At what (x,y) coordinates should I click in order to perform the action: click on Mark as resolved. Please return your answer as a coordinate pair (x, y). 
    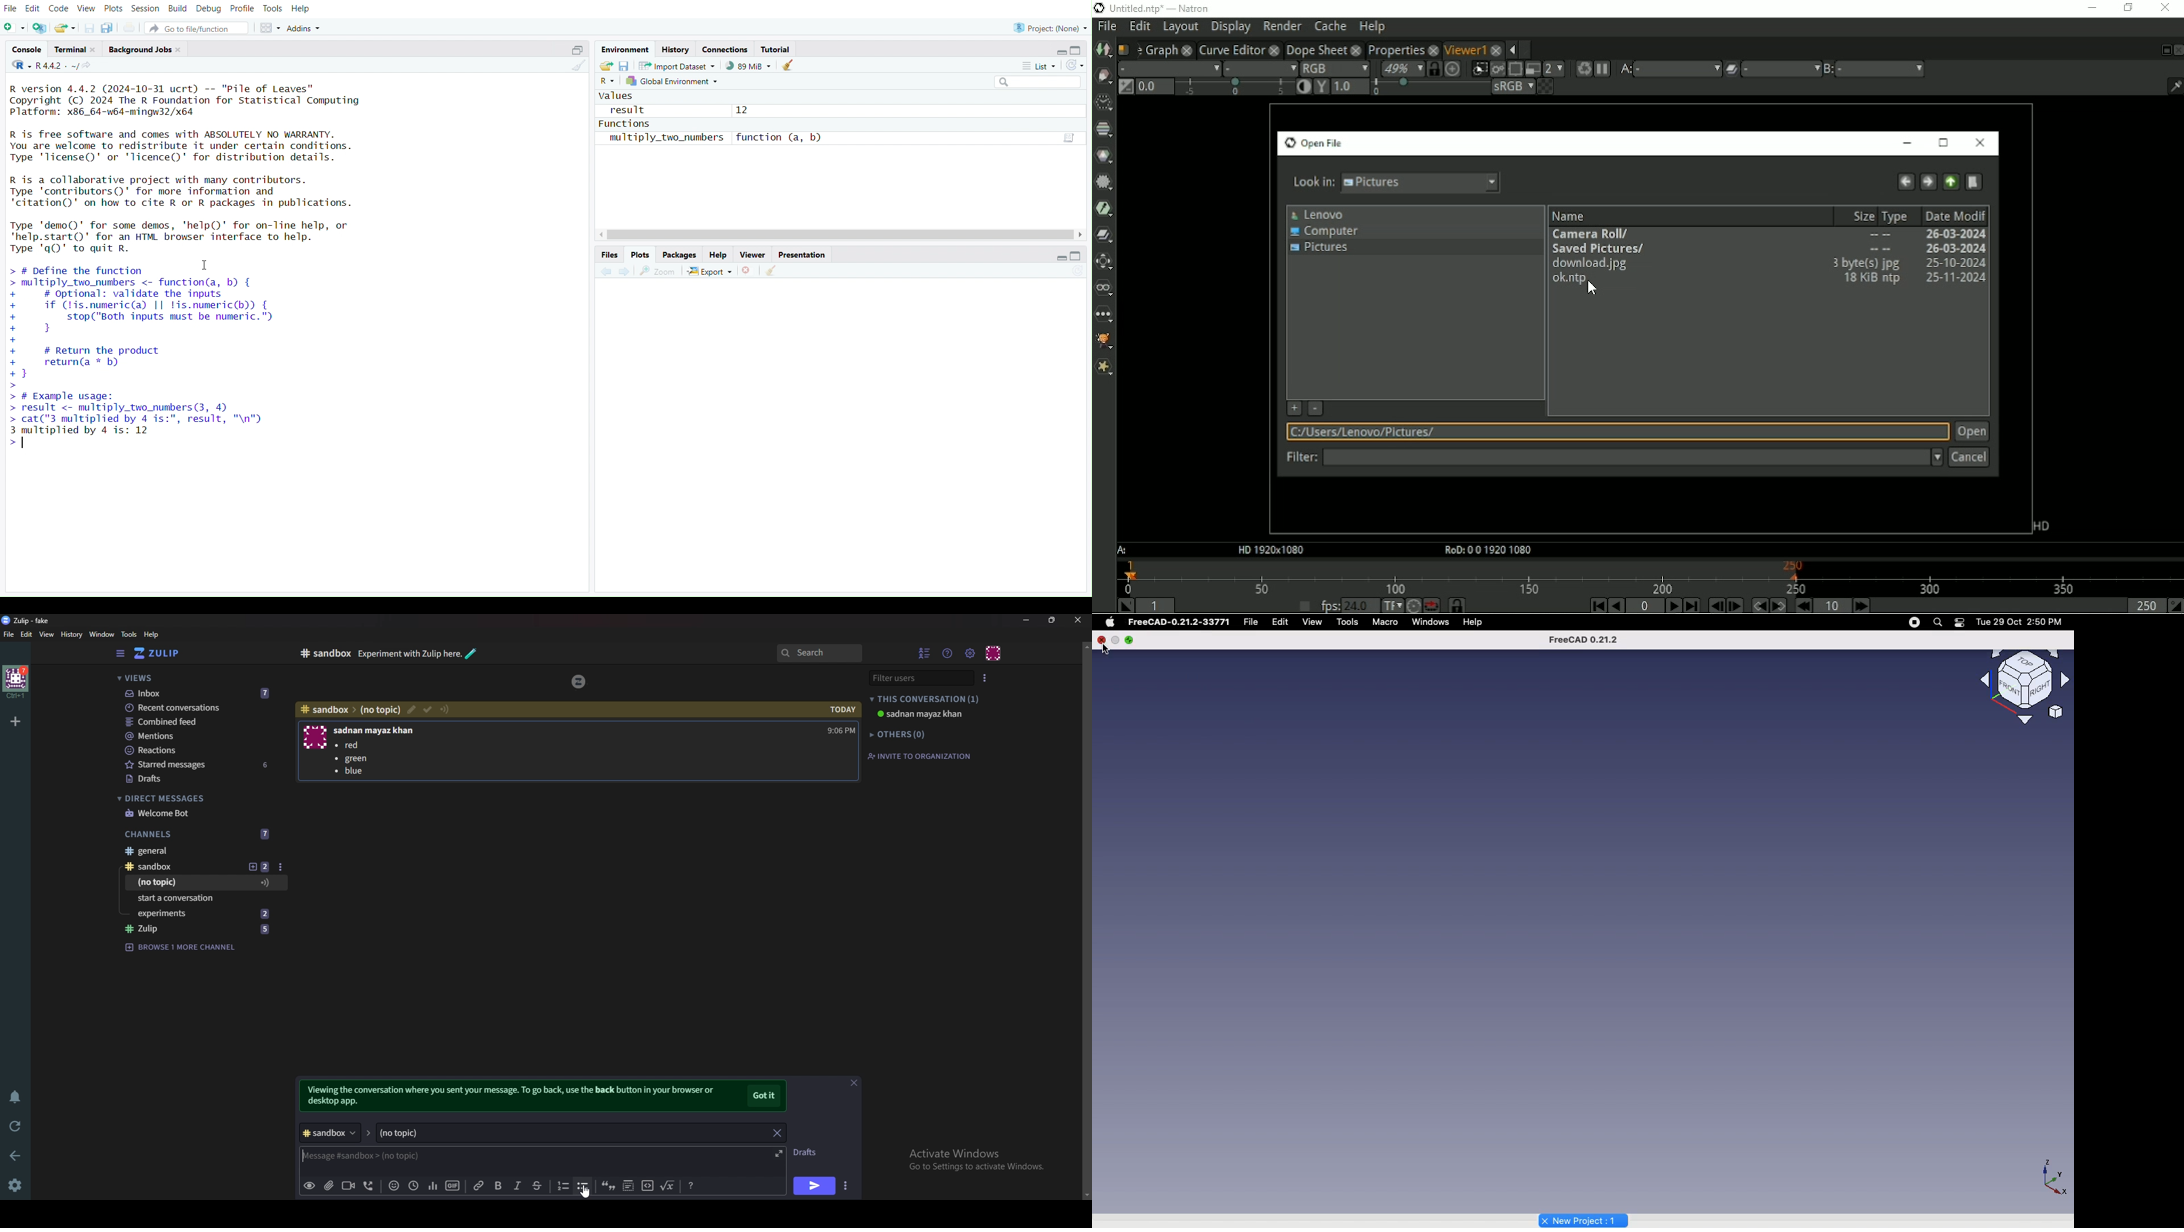
    Looking at the image, I should click on (427, 710).